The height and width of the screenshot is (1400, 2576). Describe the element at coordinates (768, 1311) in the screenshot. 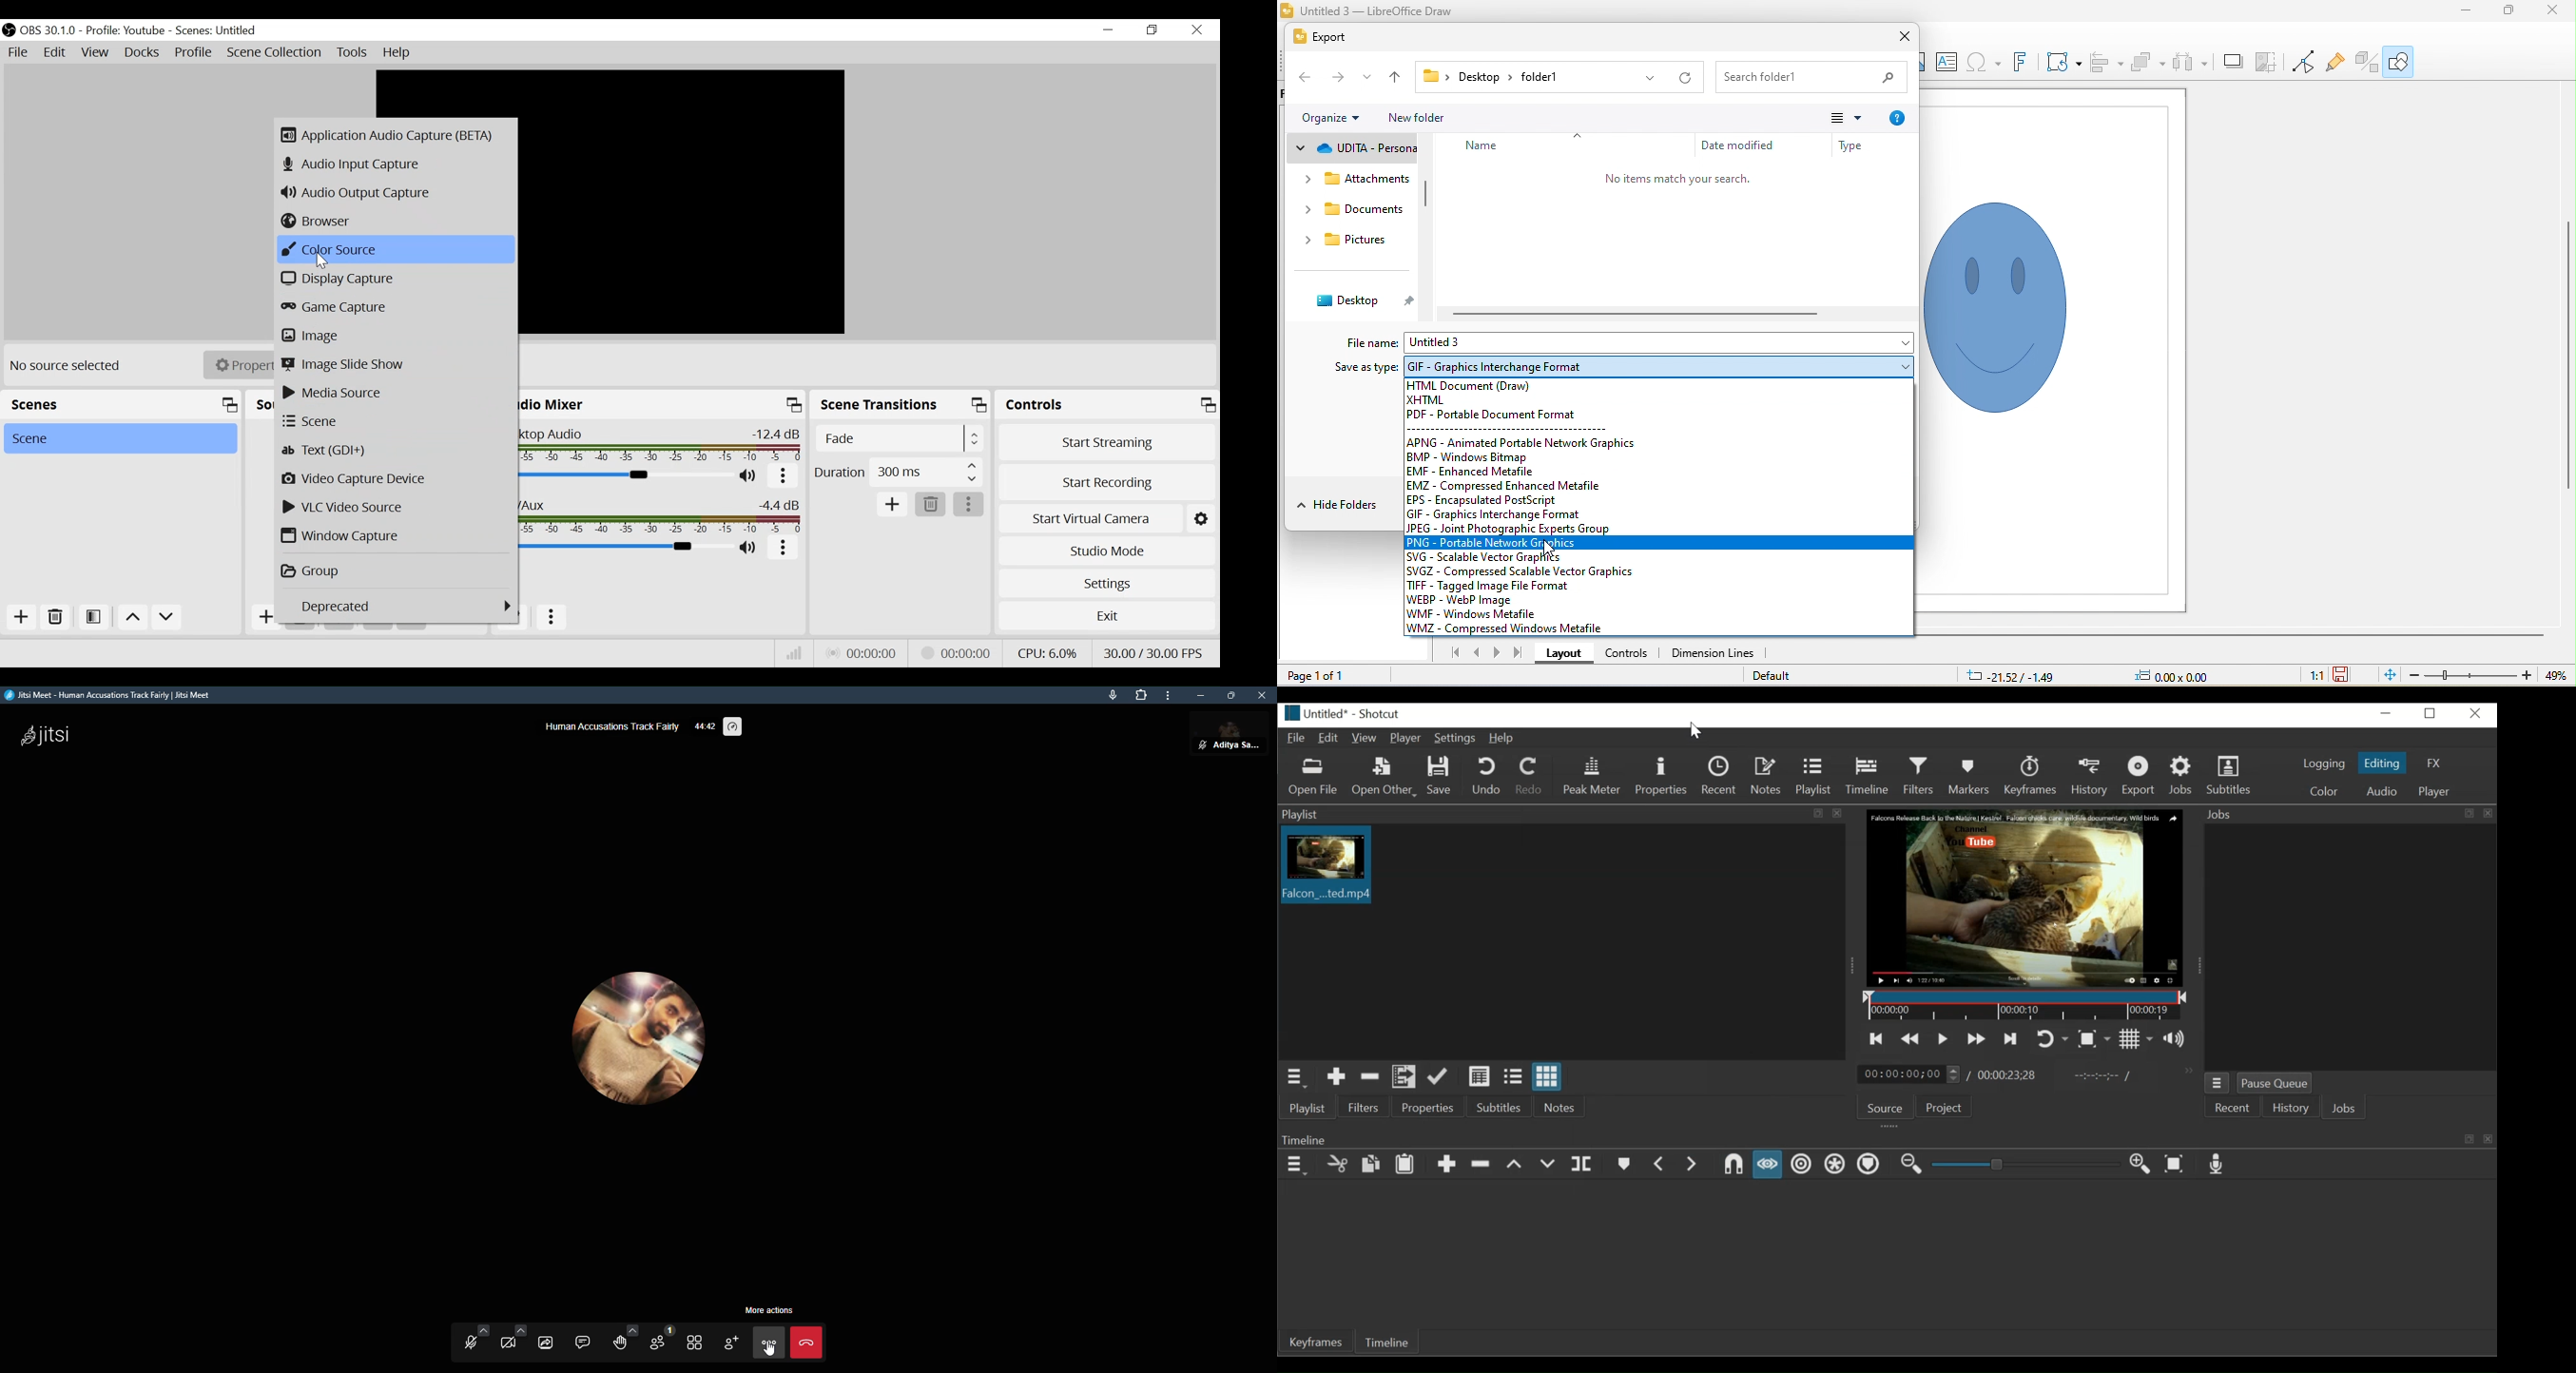

I see `More actions` at that location.